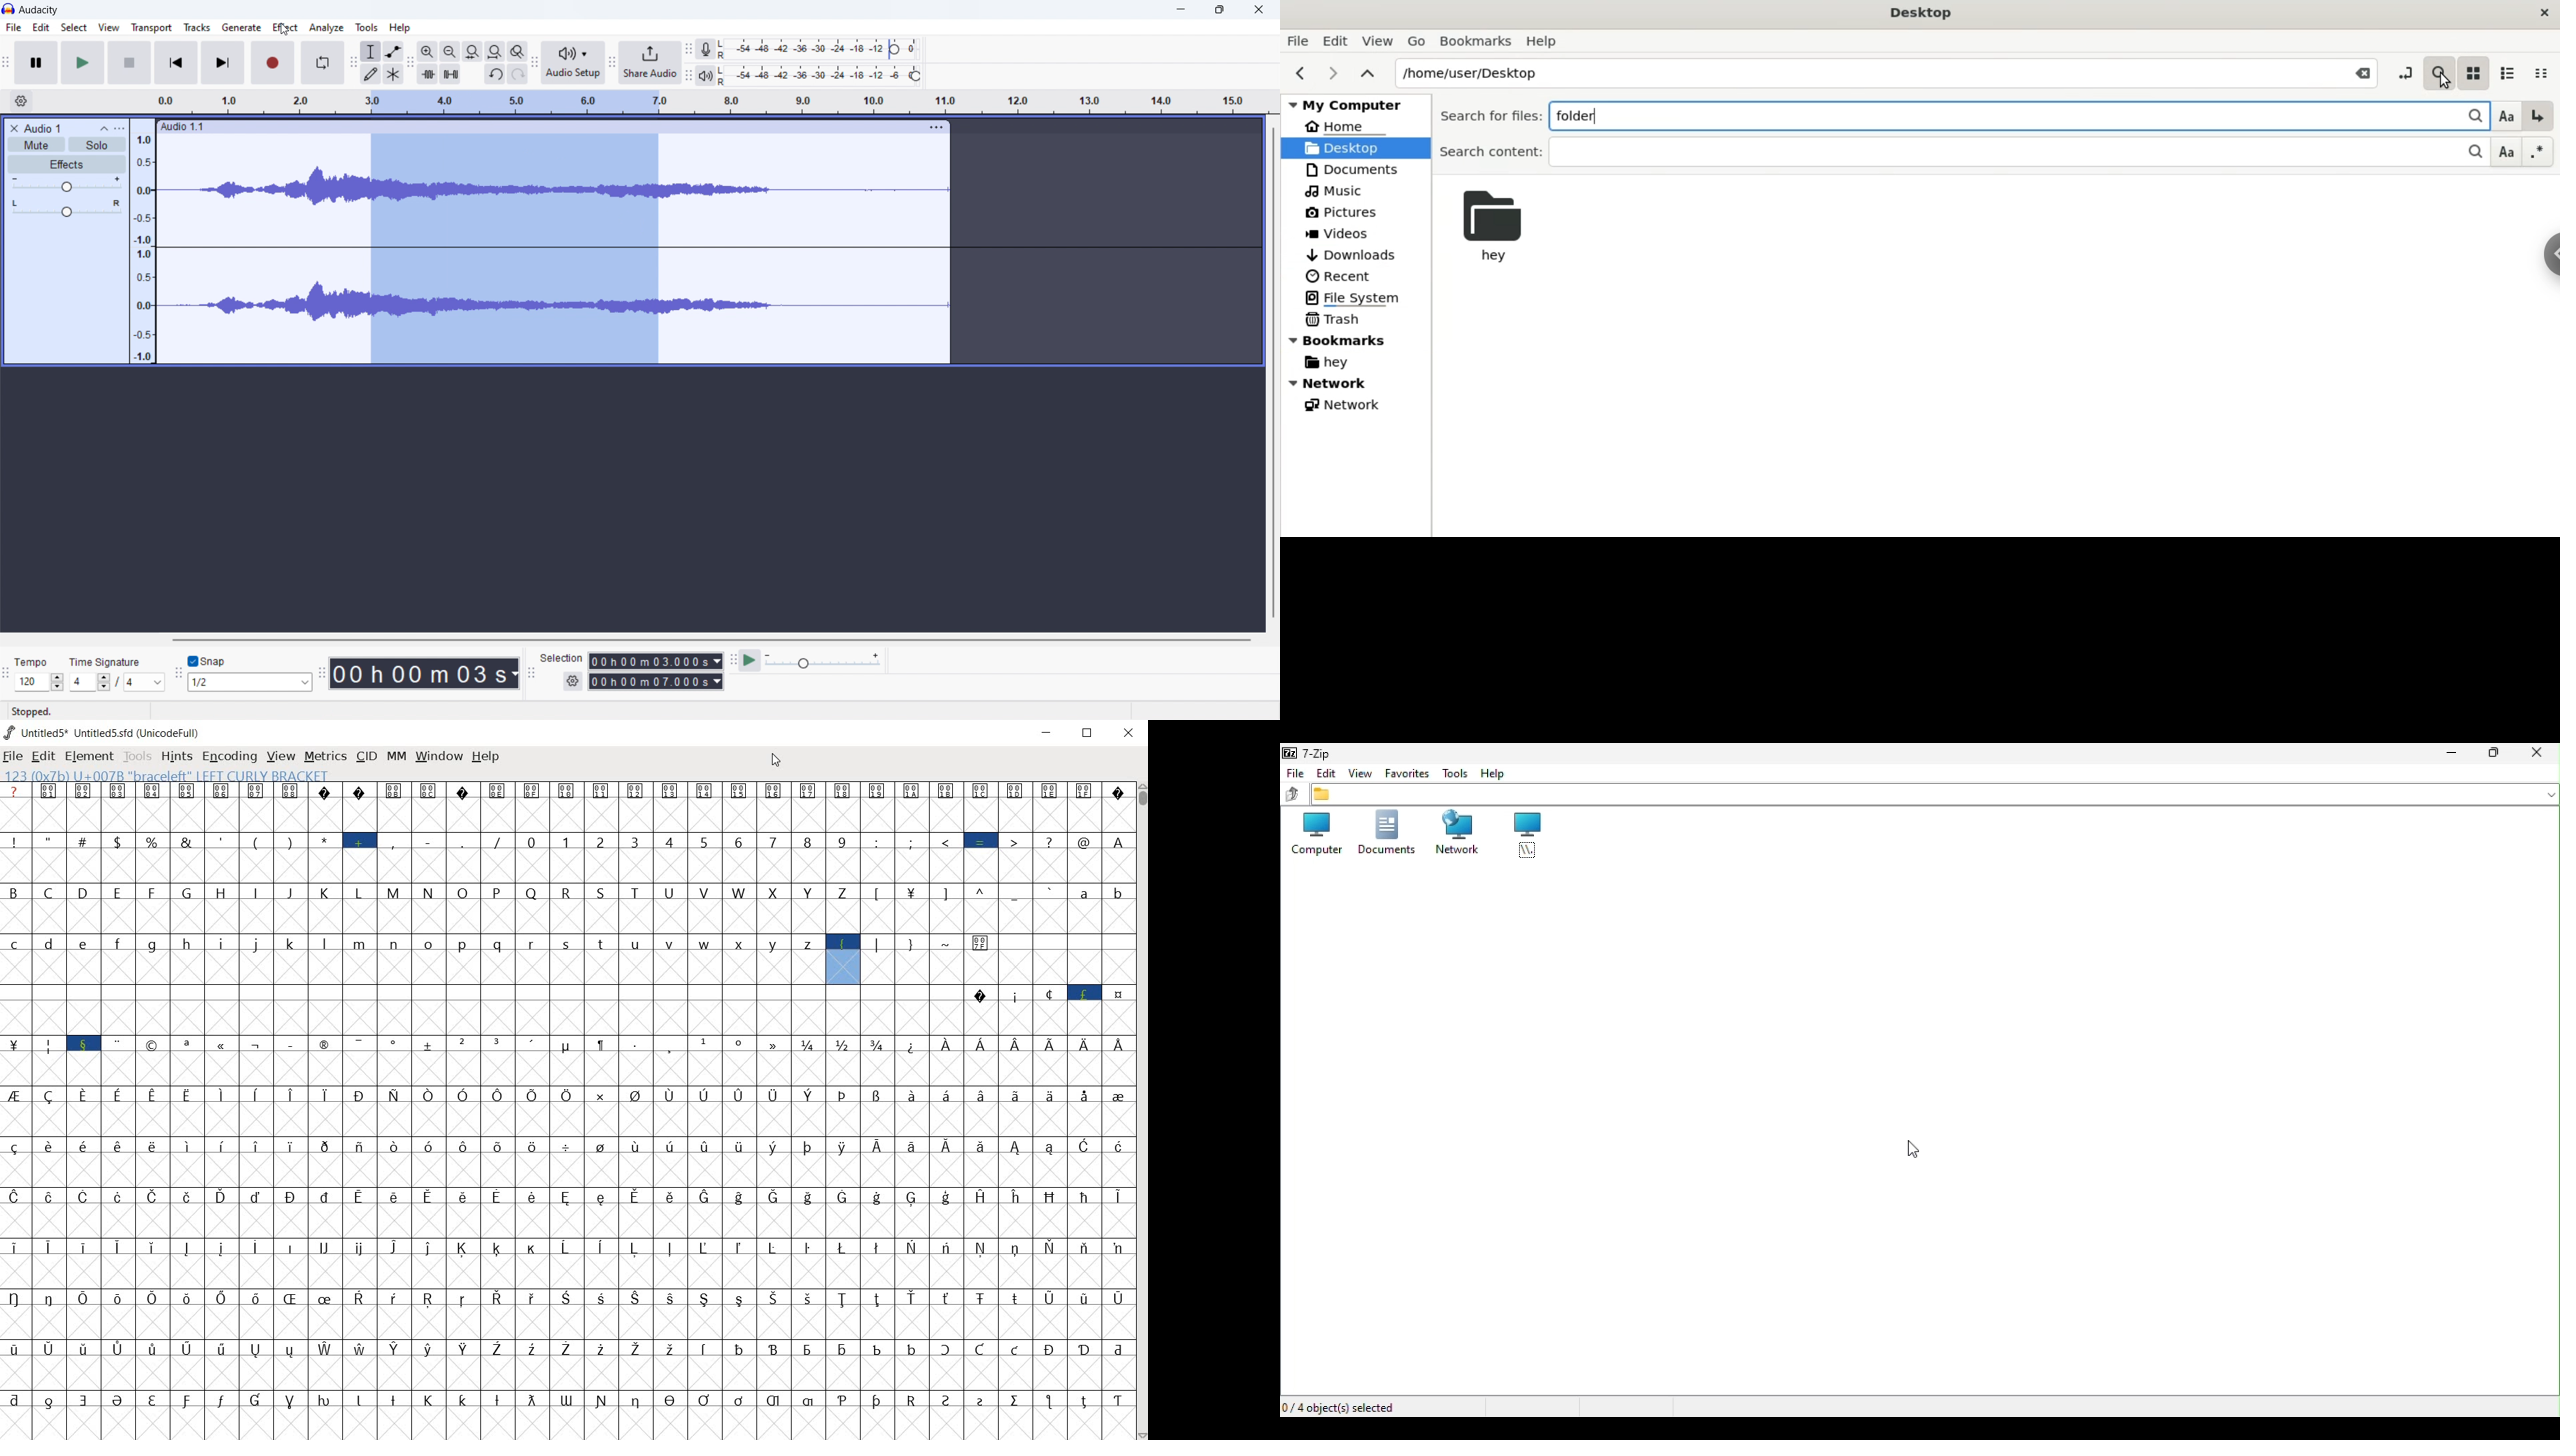 The width and height of the screenshot is (2576, 1456). What do you see at coordinates (2544, 256) in the screenshot?
I see `Sidebar` at bounding box center [2544, 256].